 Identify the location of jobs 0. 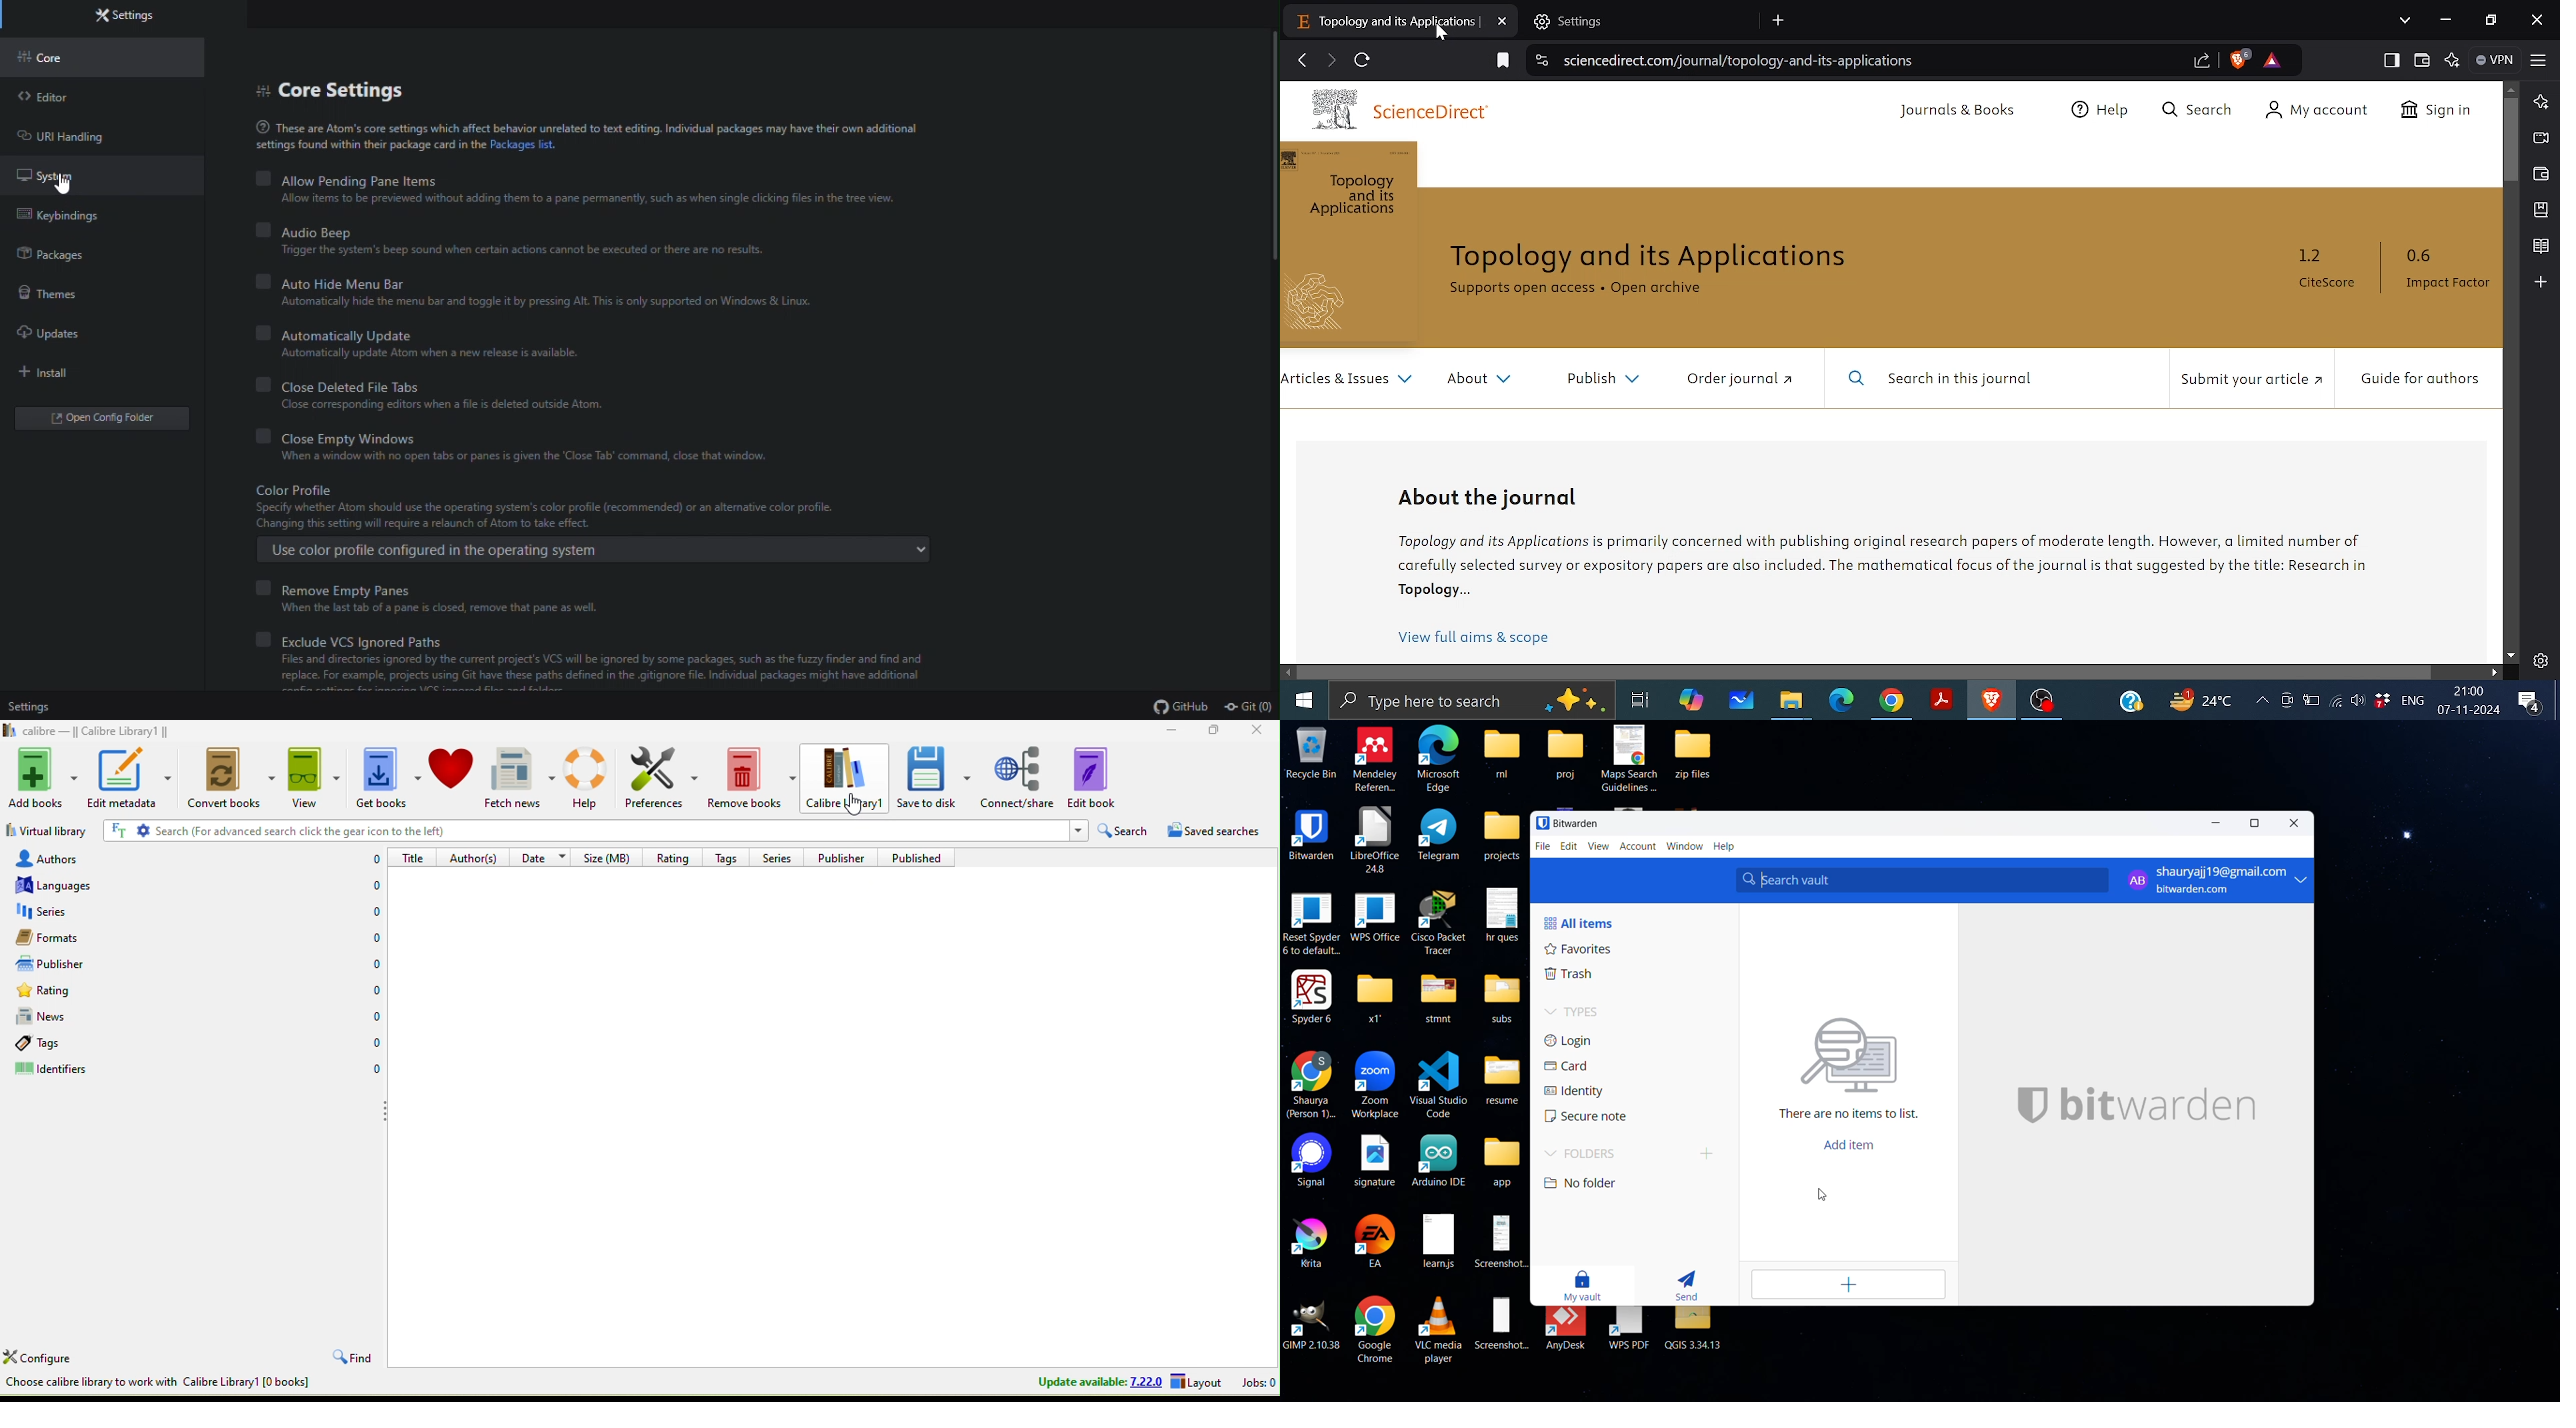
(1258, 1382).